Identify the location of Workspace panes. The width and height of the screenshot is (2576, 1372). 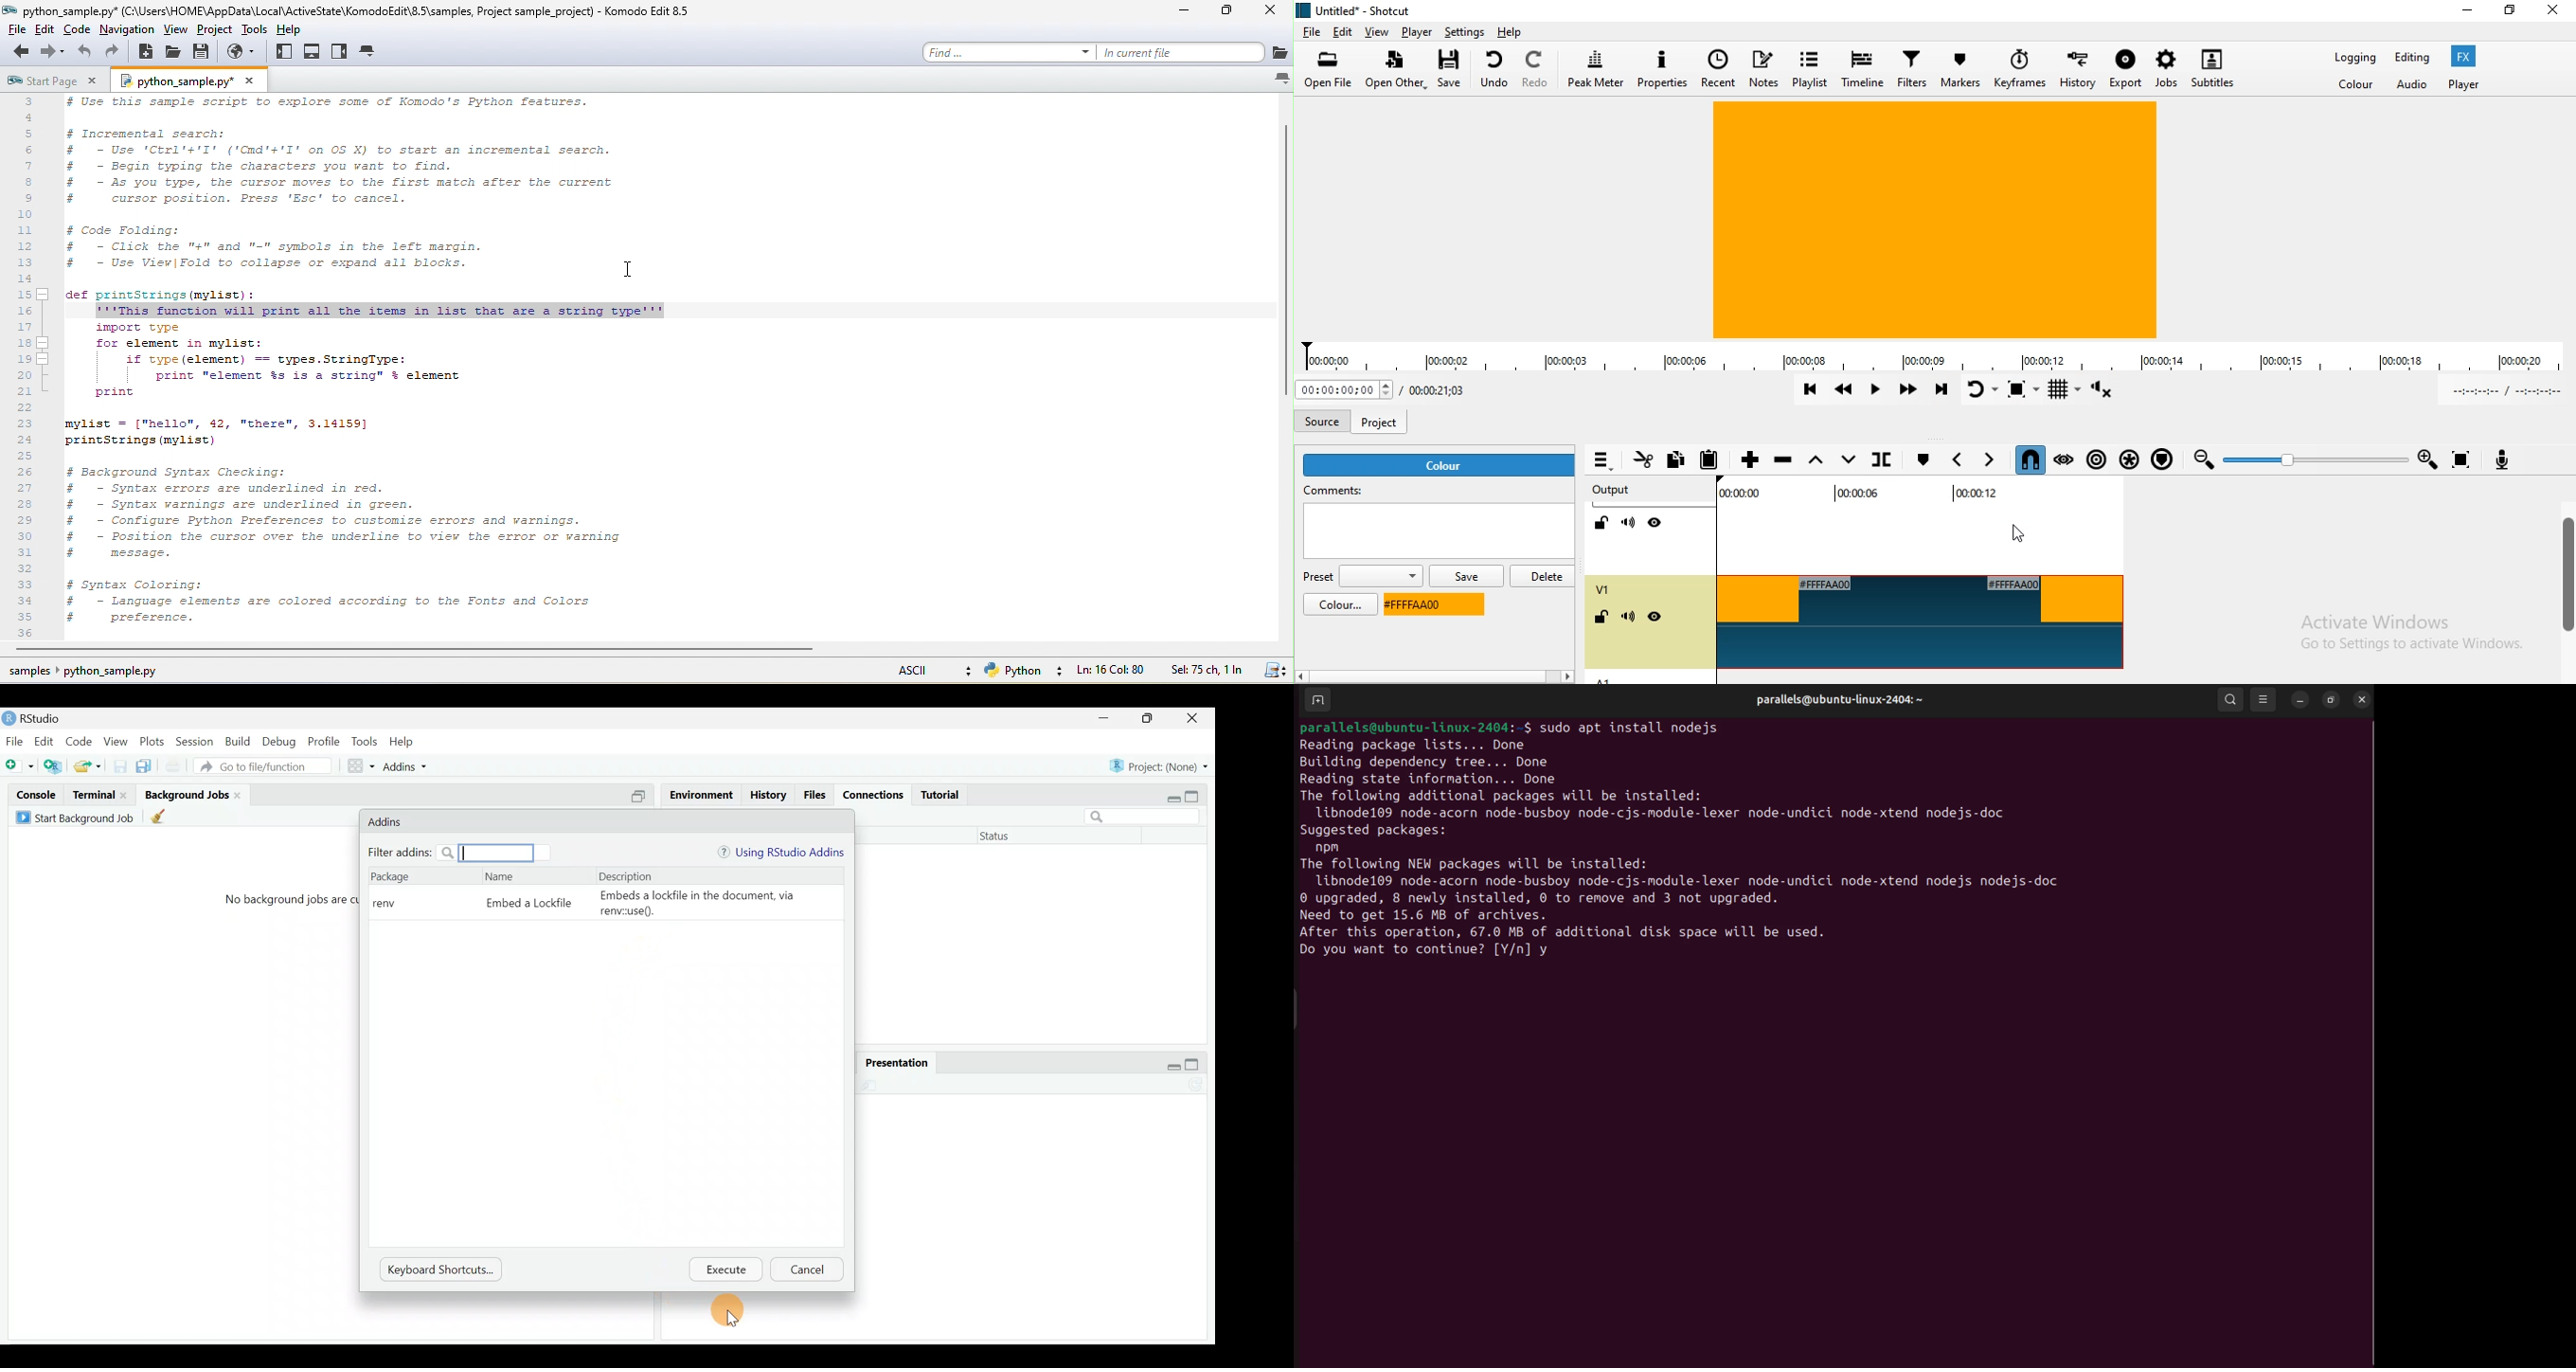
(362, 767).